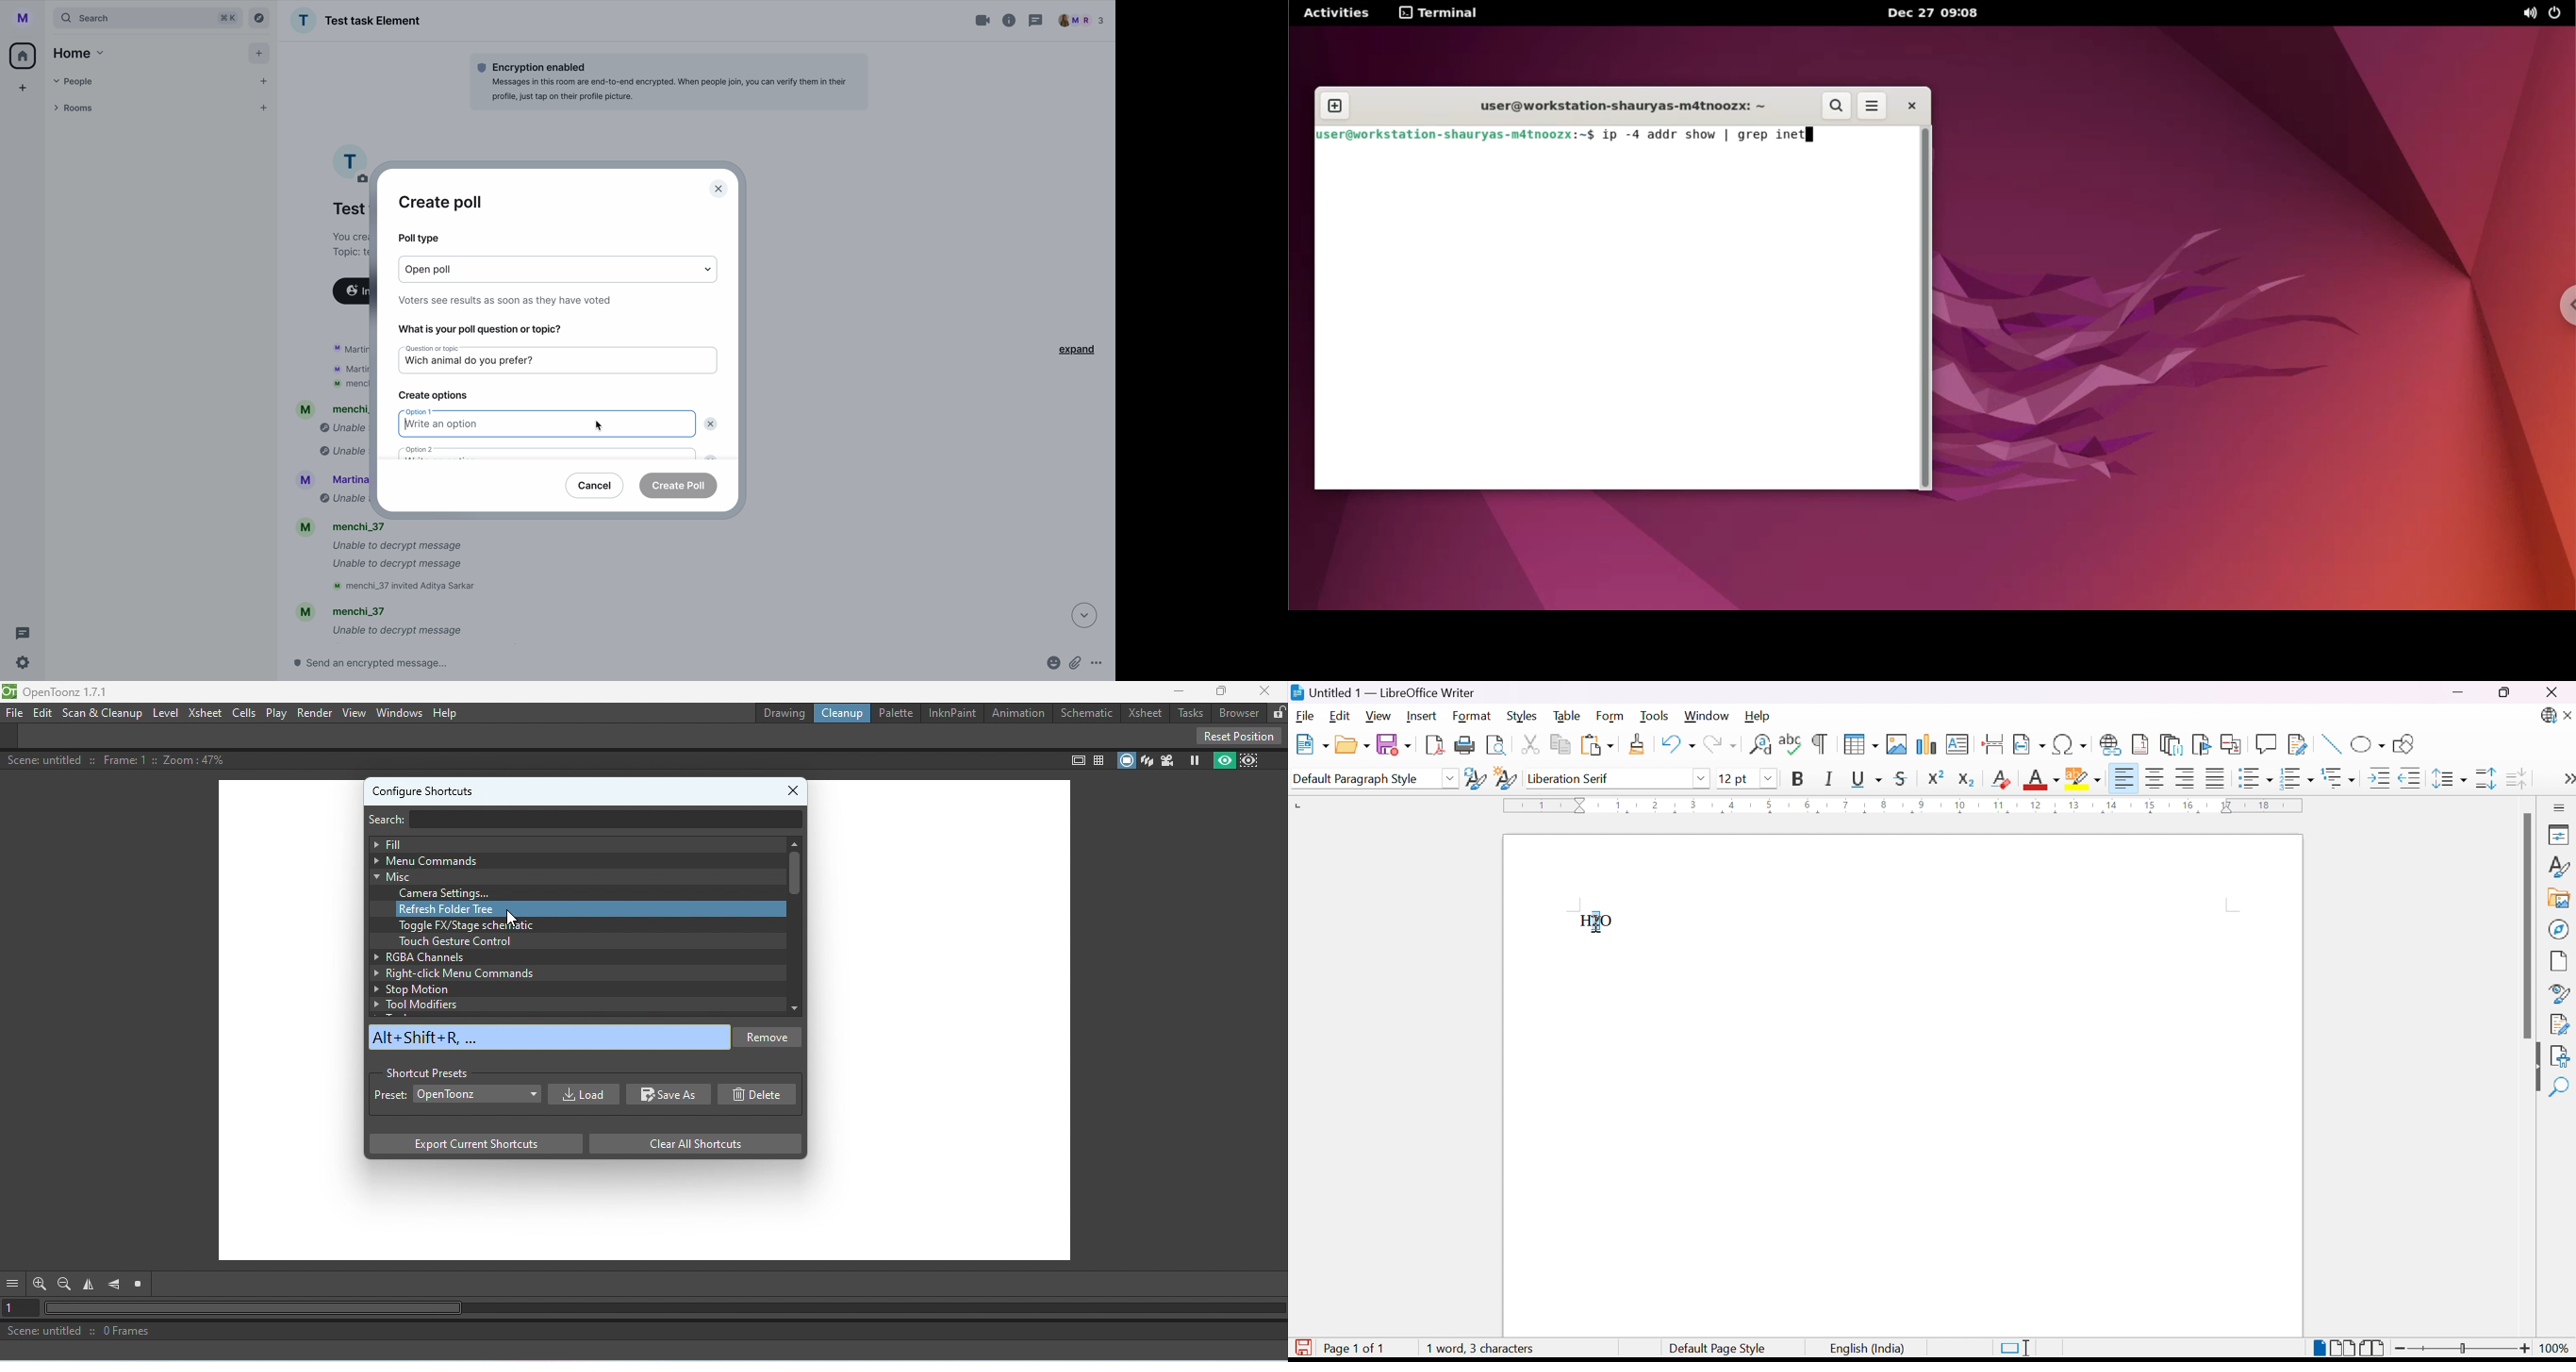 The height and width of the screenshot is (1372, 2576). I want to click on Table, so click(1568, 715).